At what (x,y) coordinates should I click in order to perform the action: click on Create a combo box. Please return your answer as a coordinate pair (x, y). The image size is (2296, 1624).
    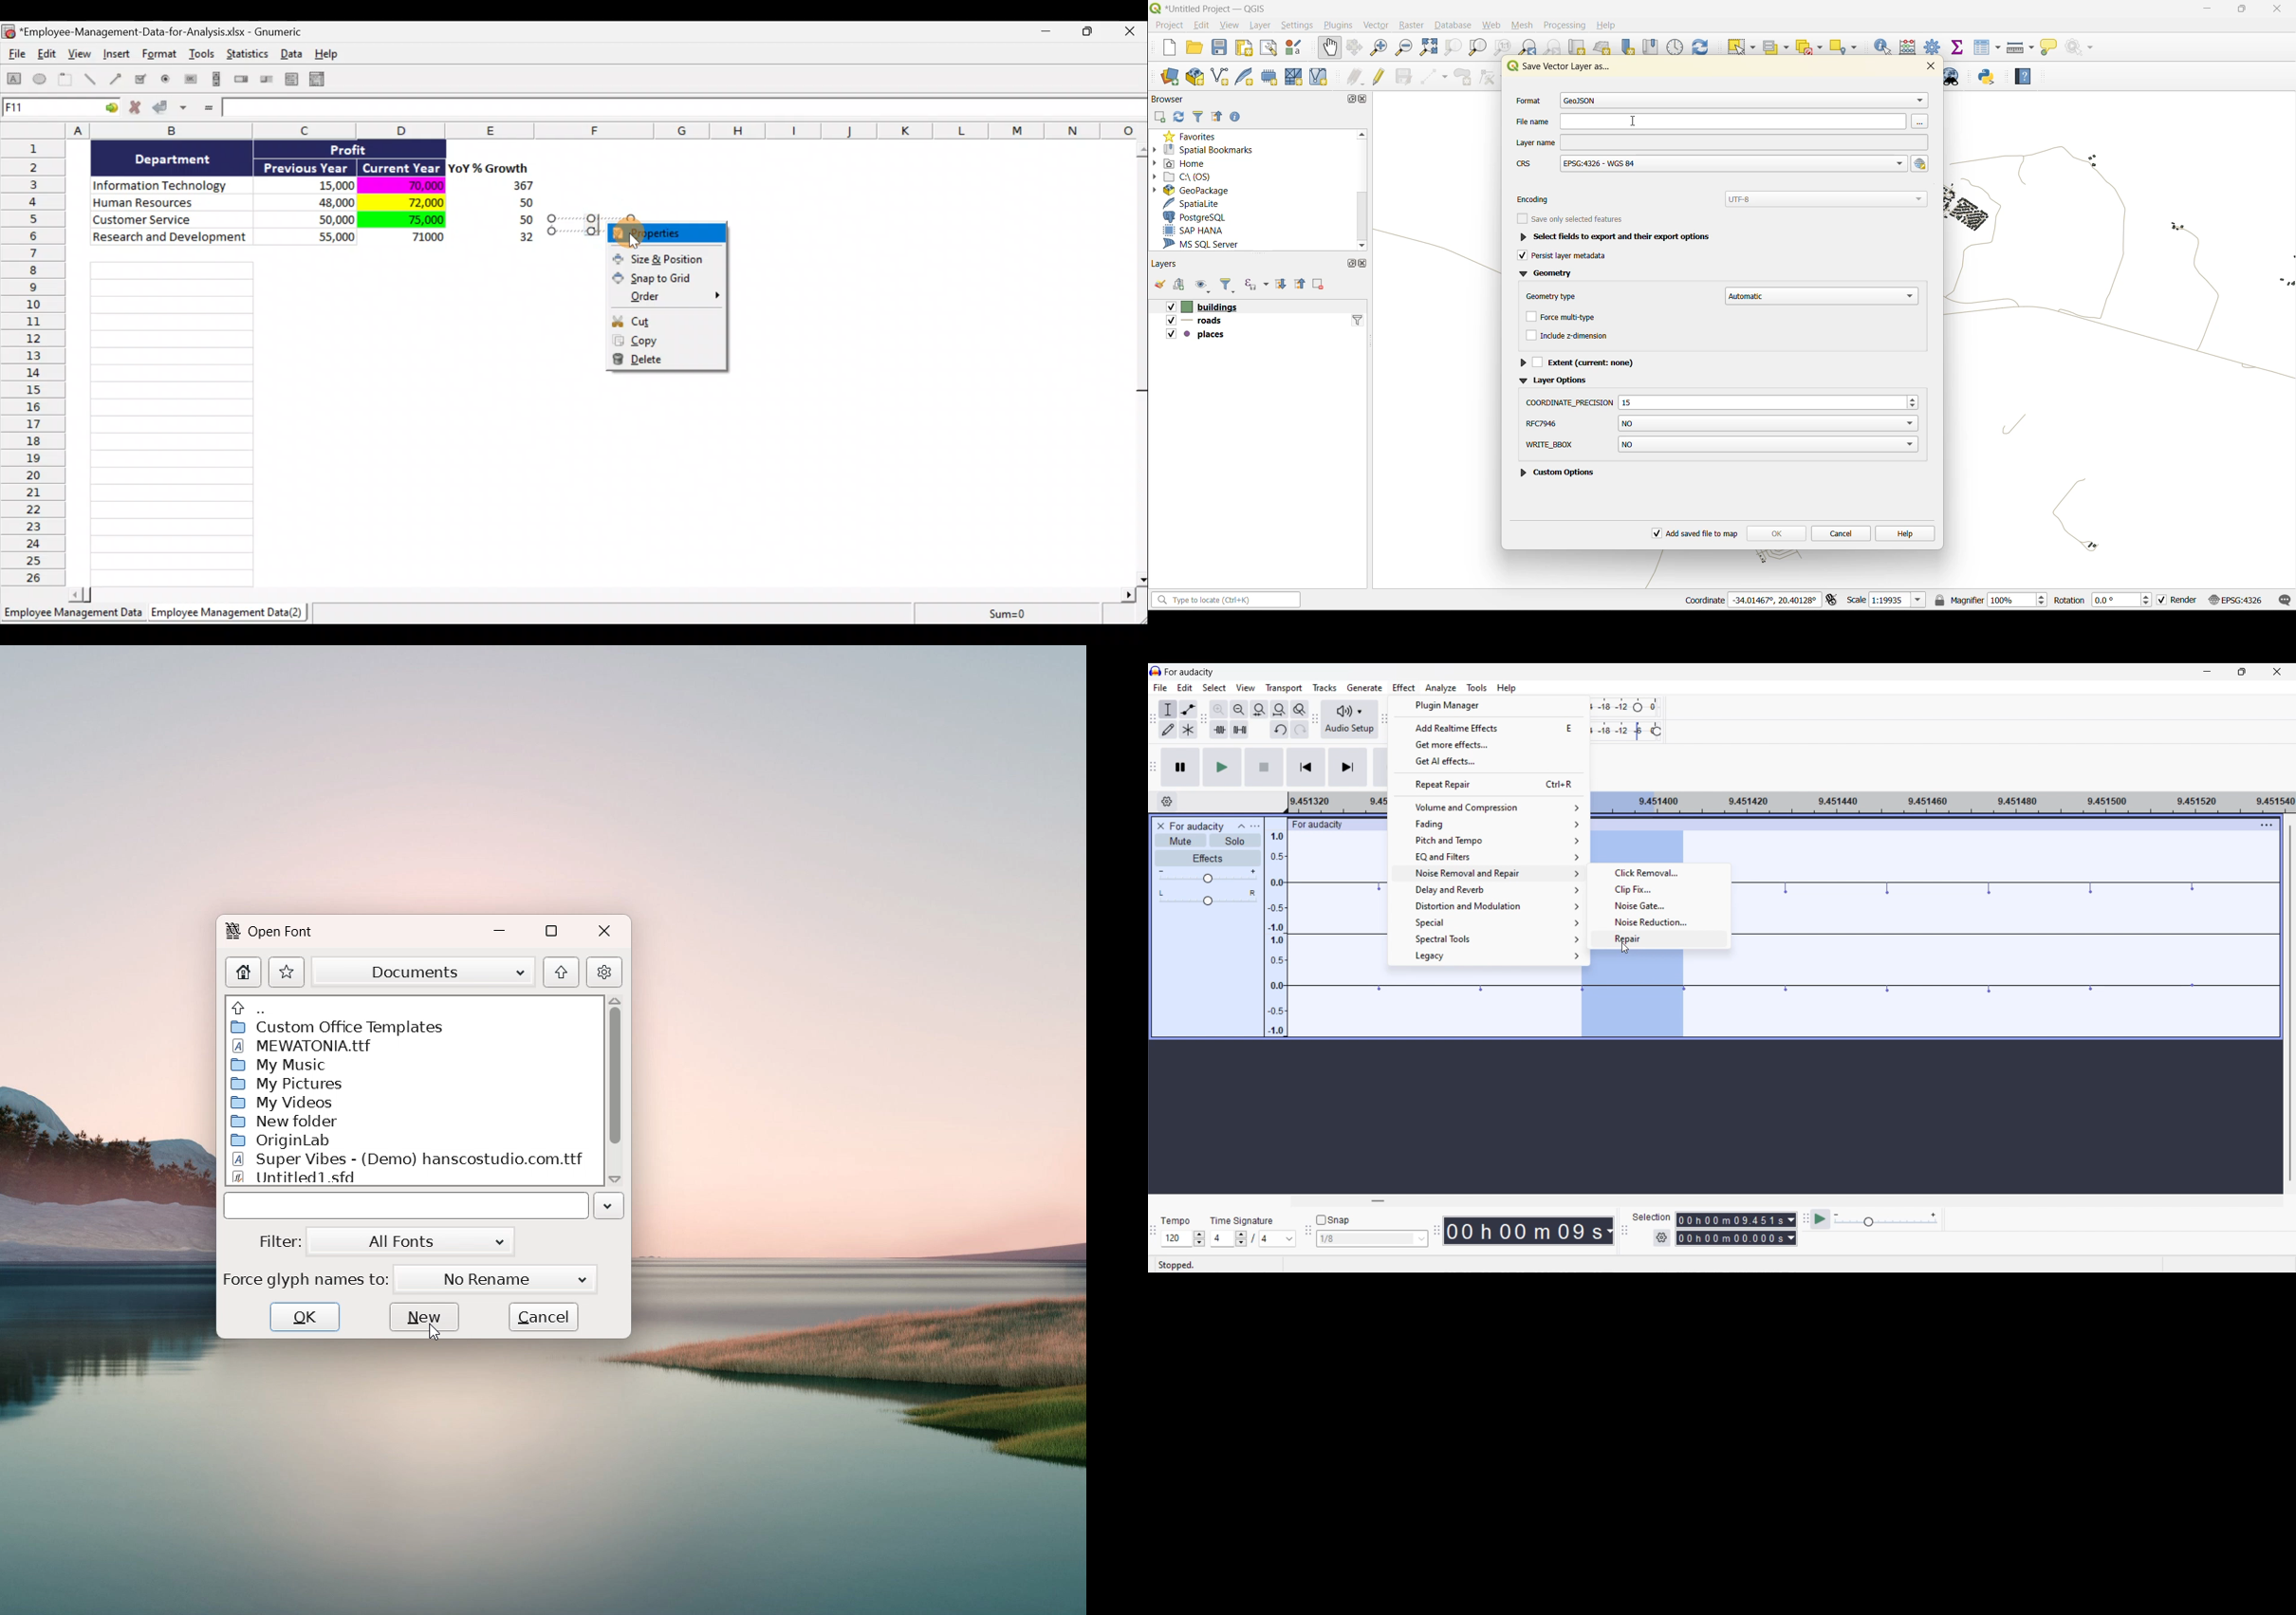
    Looking at the image, I should click on (322, 80).